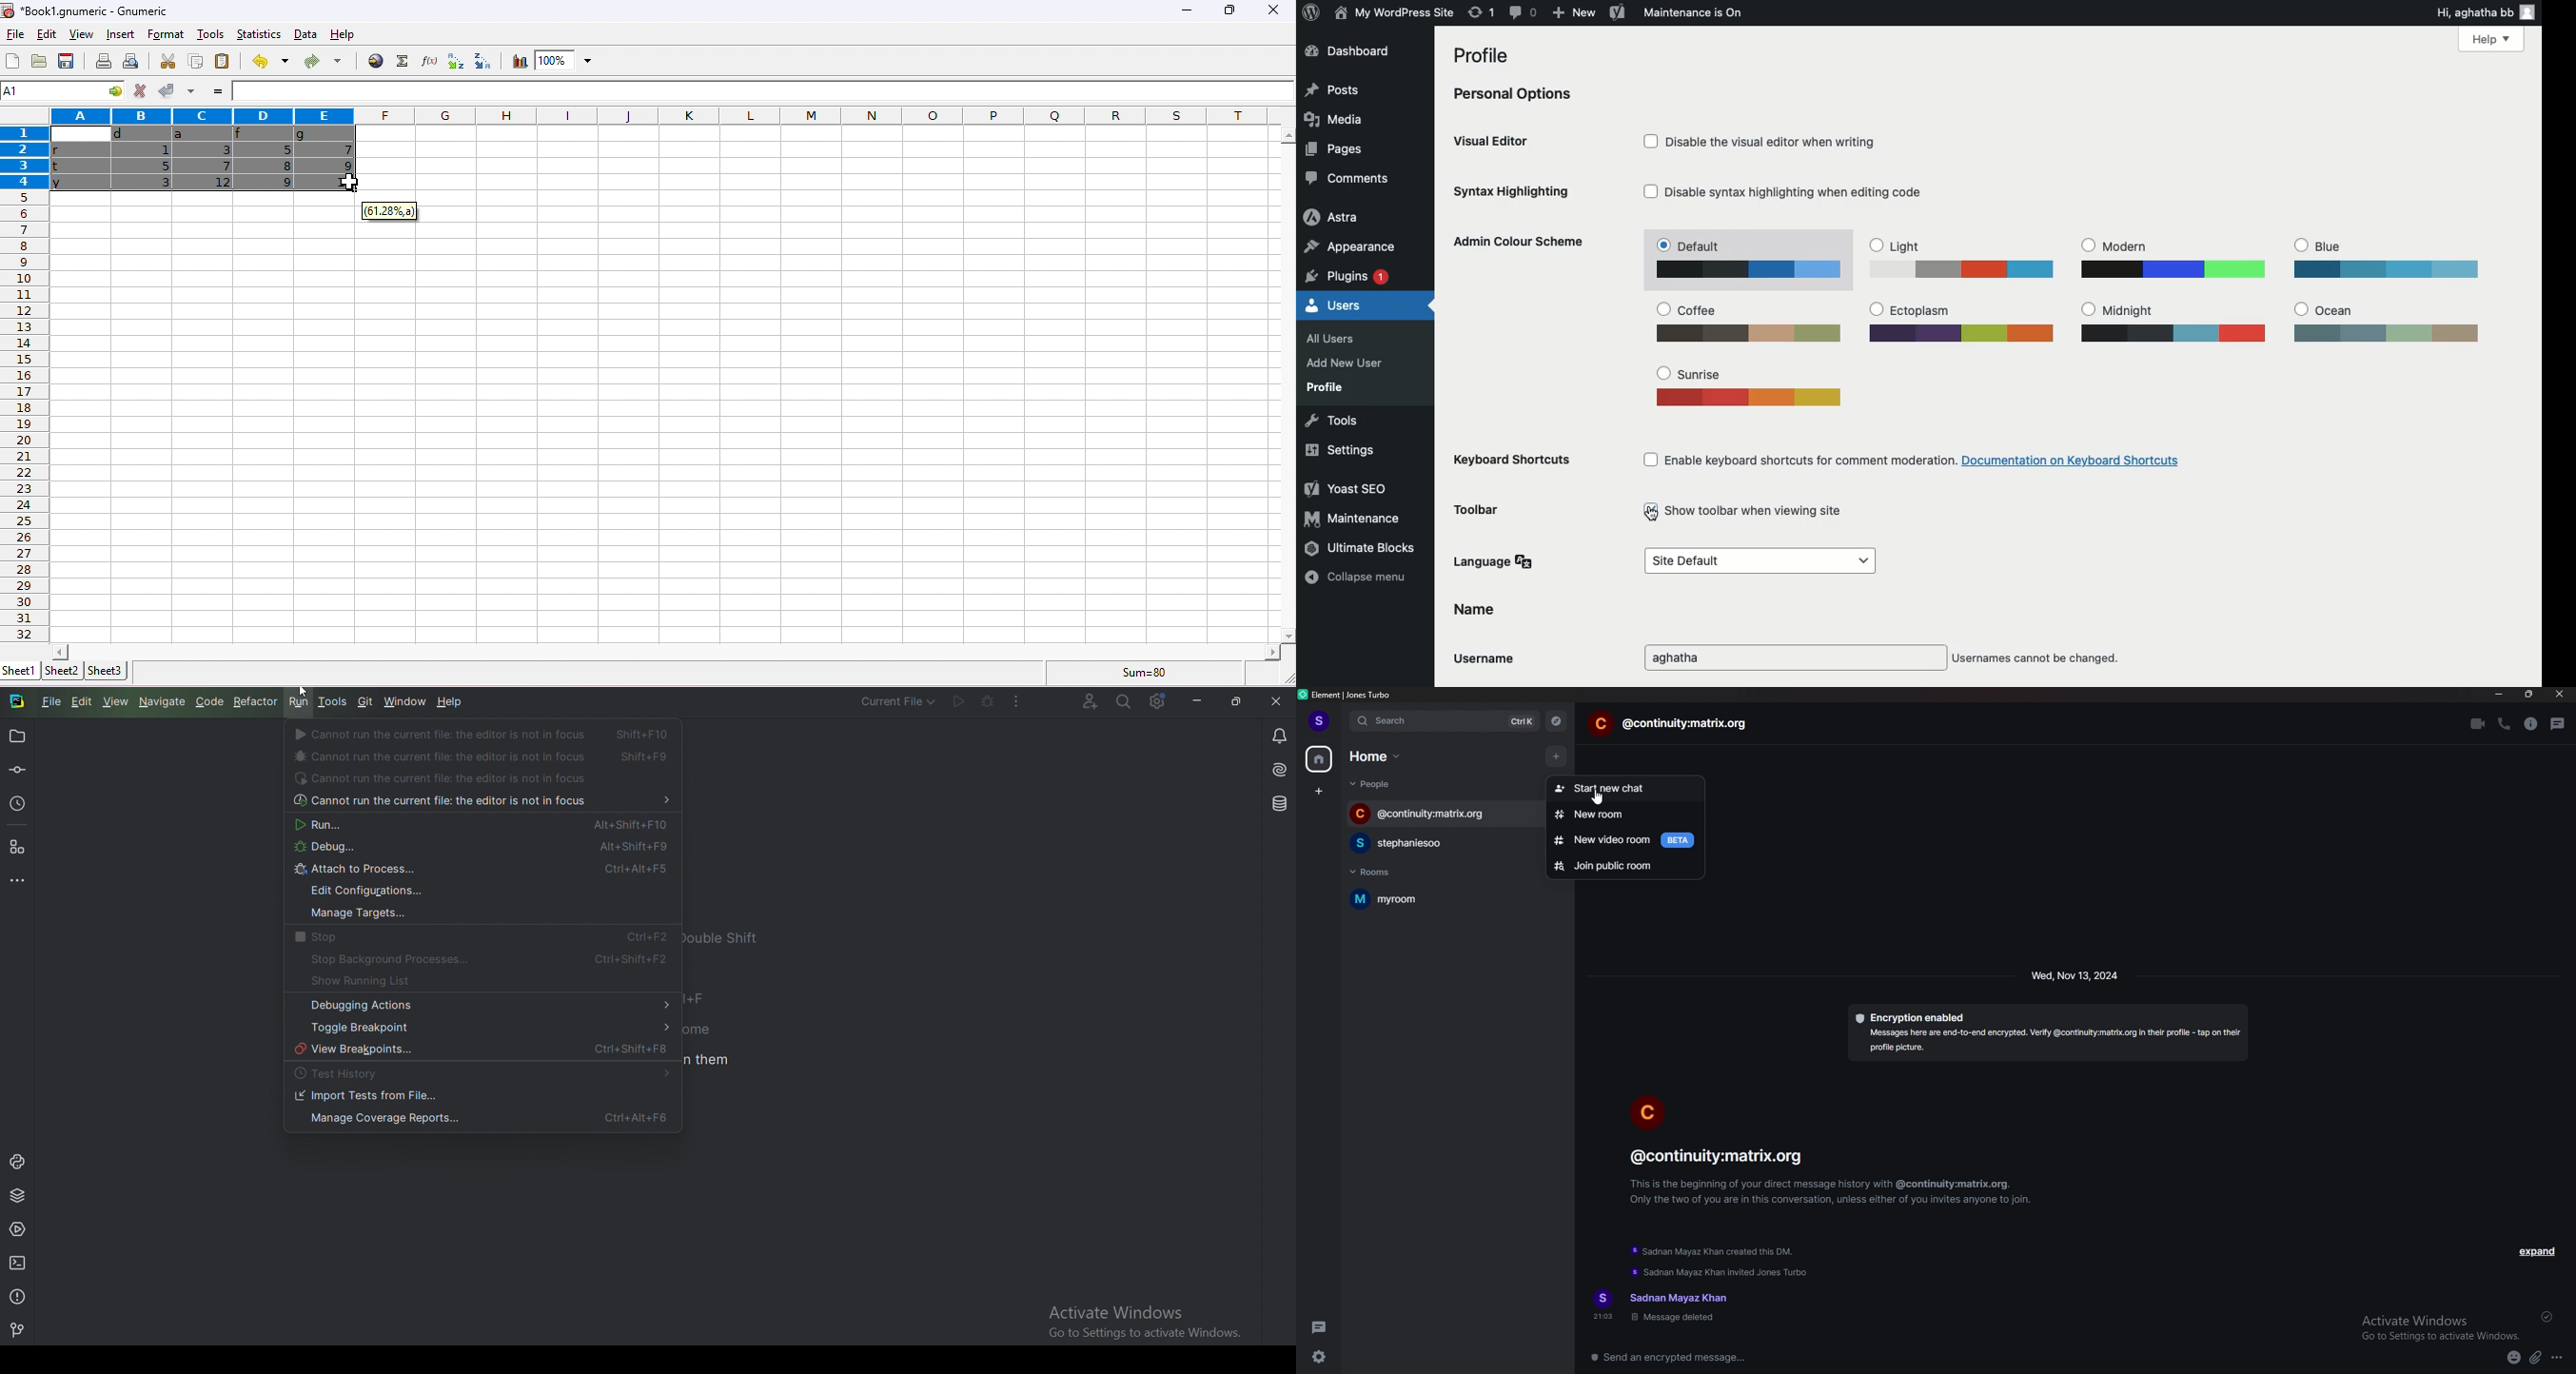 The image size is (2576, 1400). Describe the element at coordinates (484, 60) in the screenshot. I see `sort descending` at that location.